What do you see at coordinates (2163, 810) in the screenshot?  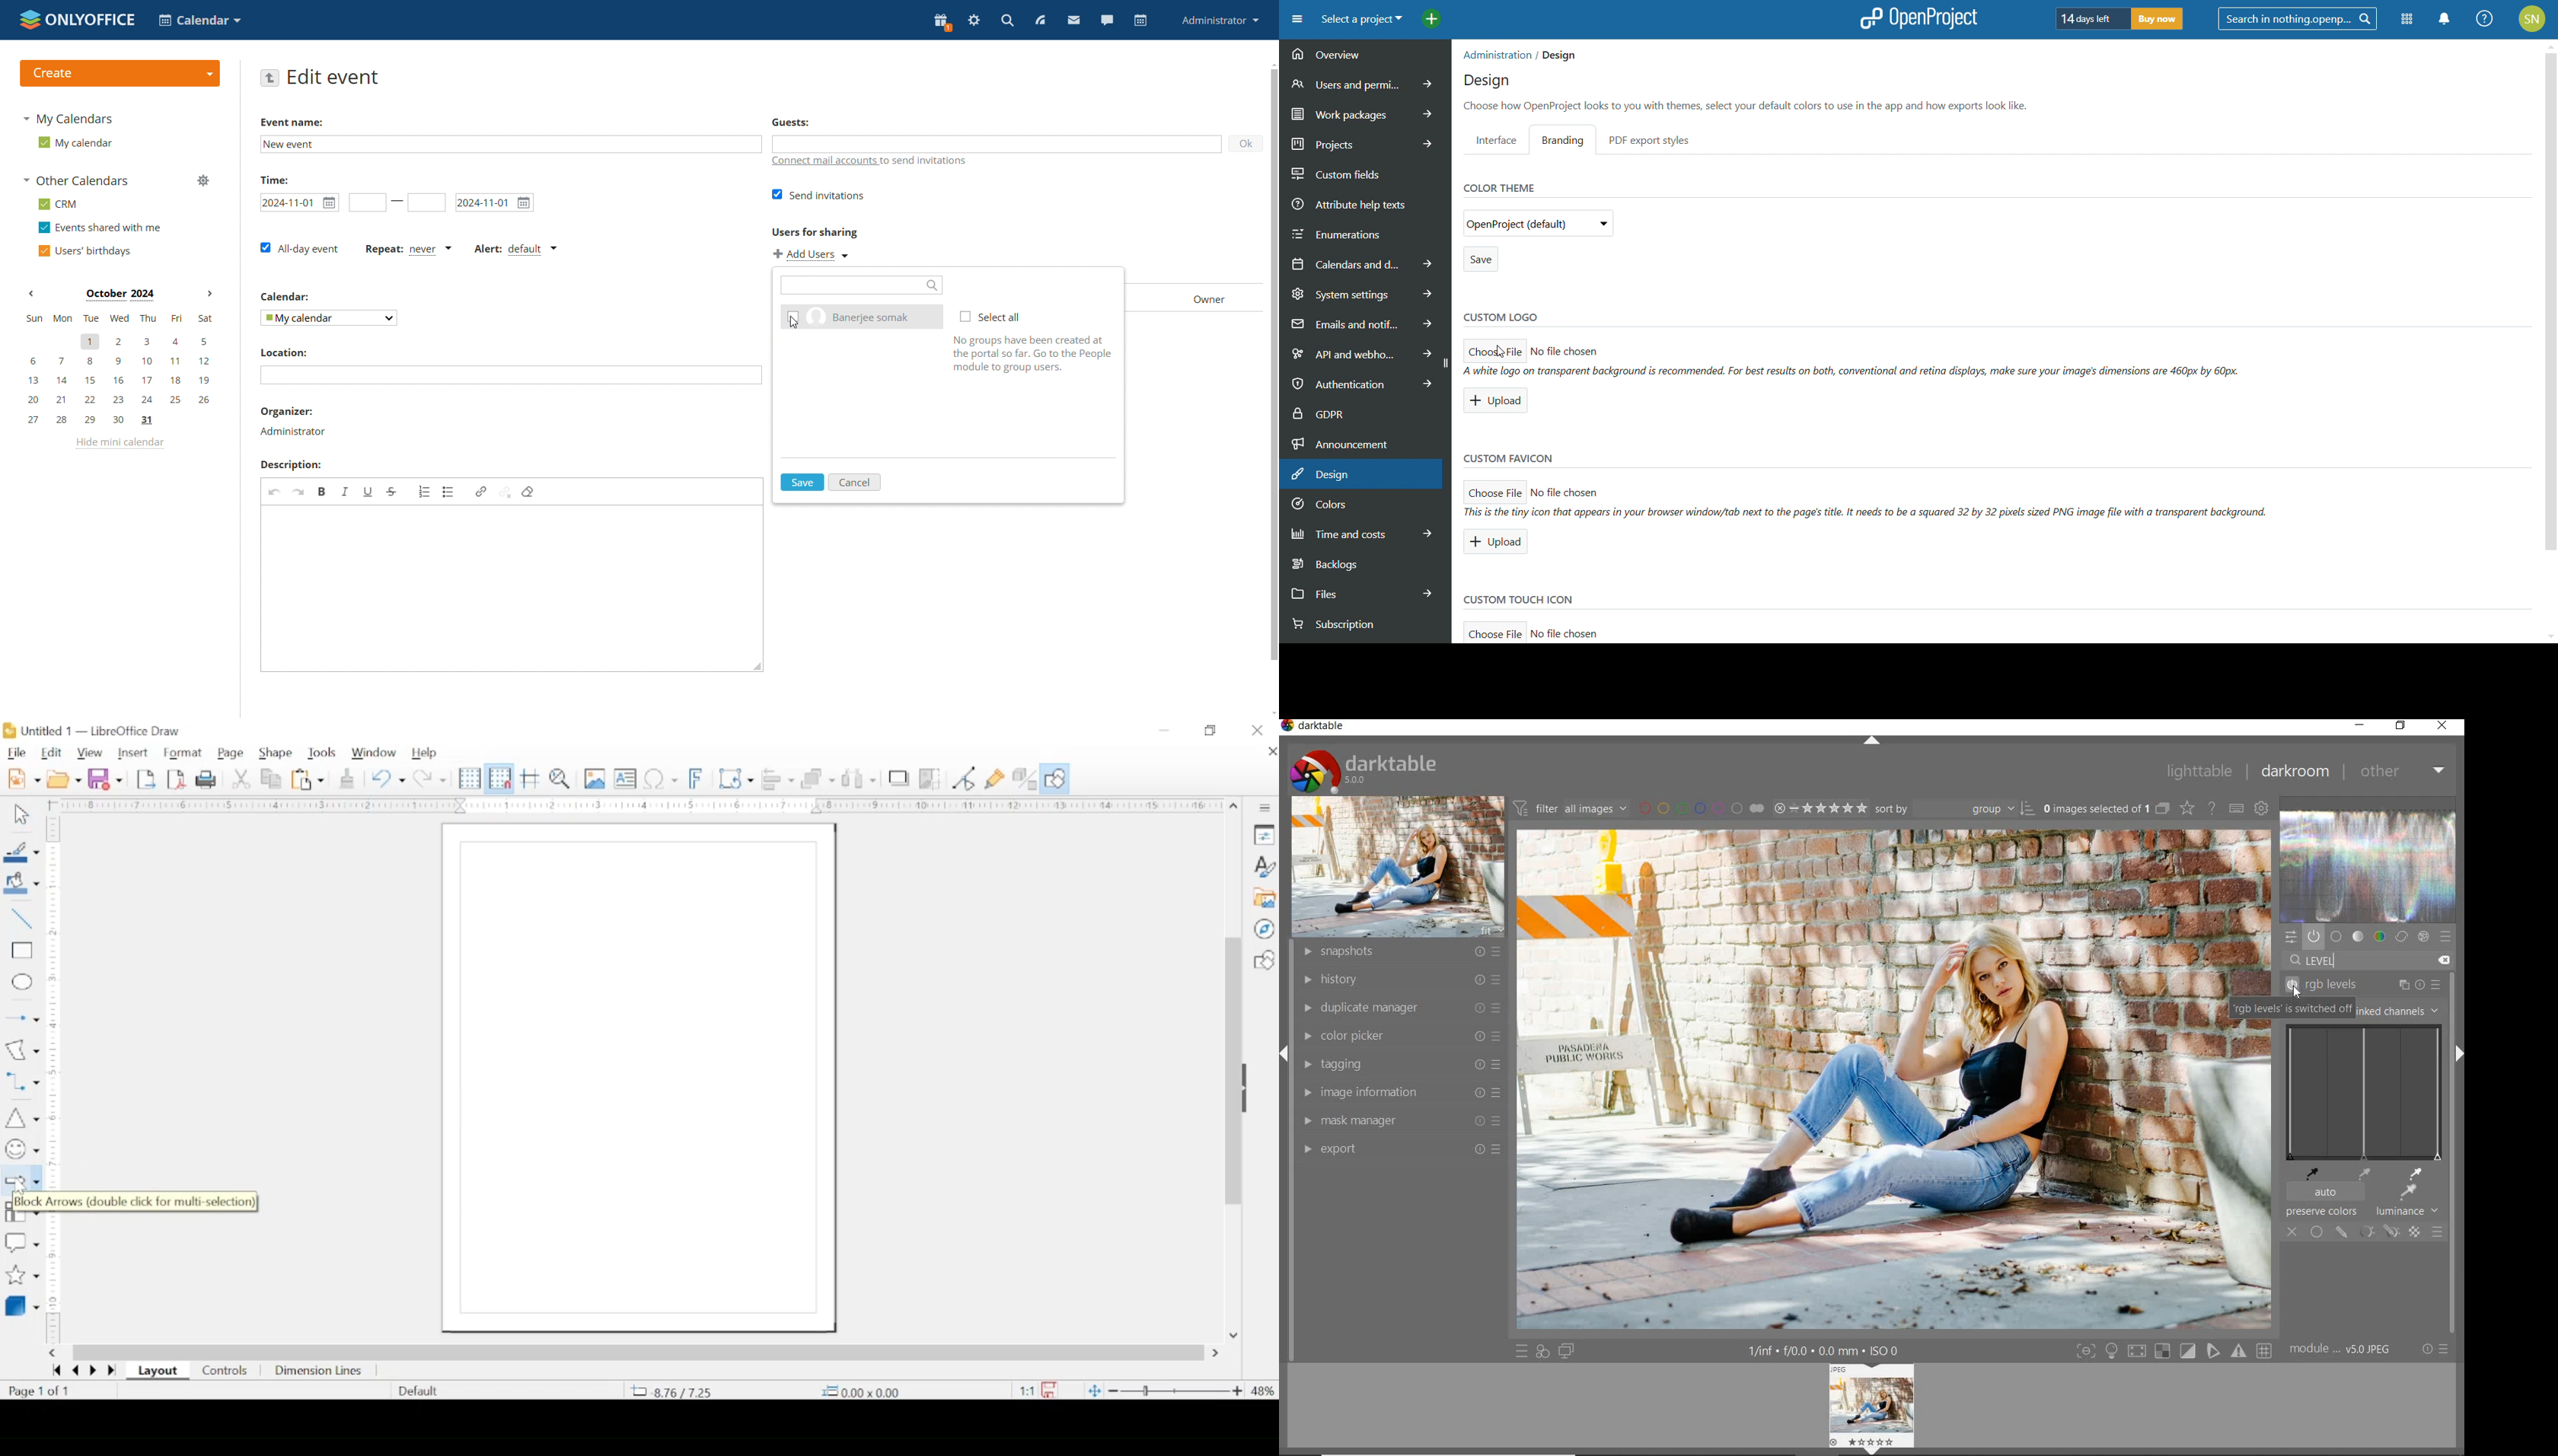 I see `collapse grouped images` at bounding box center [2163, 810].